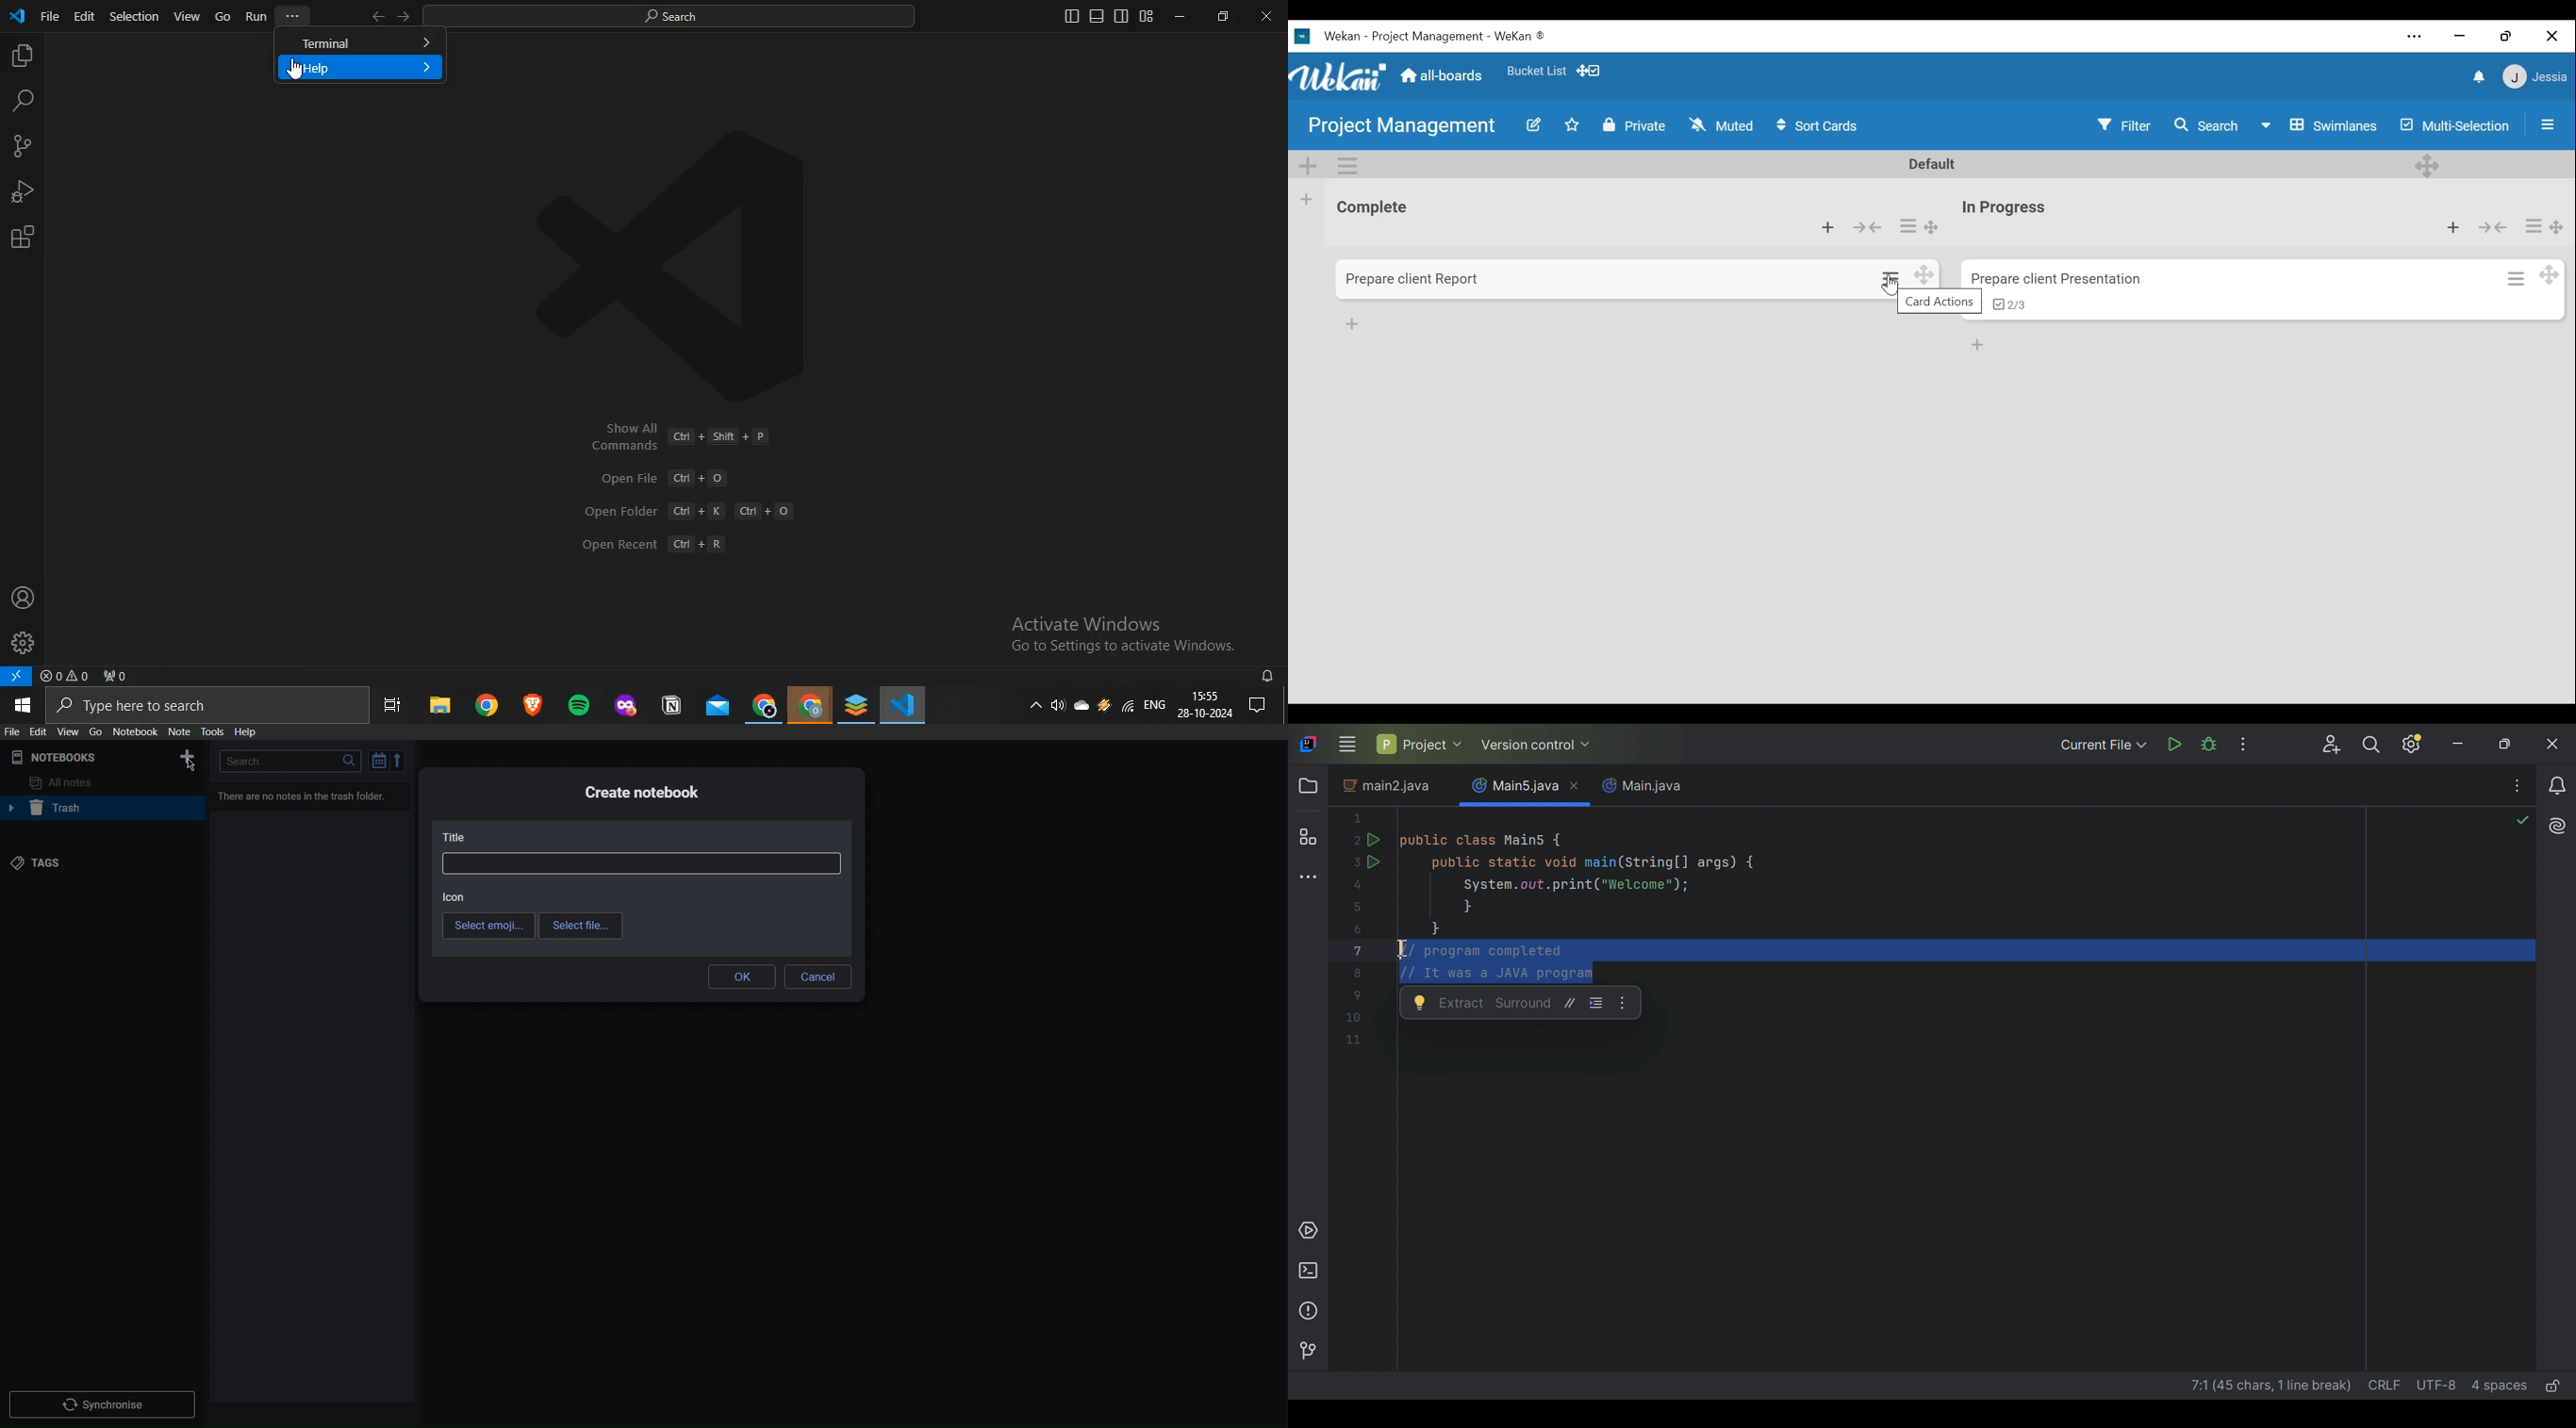 The image size is (2576, 1428). I want to click on Sort Cards, so click(1817, 125).